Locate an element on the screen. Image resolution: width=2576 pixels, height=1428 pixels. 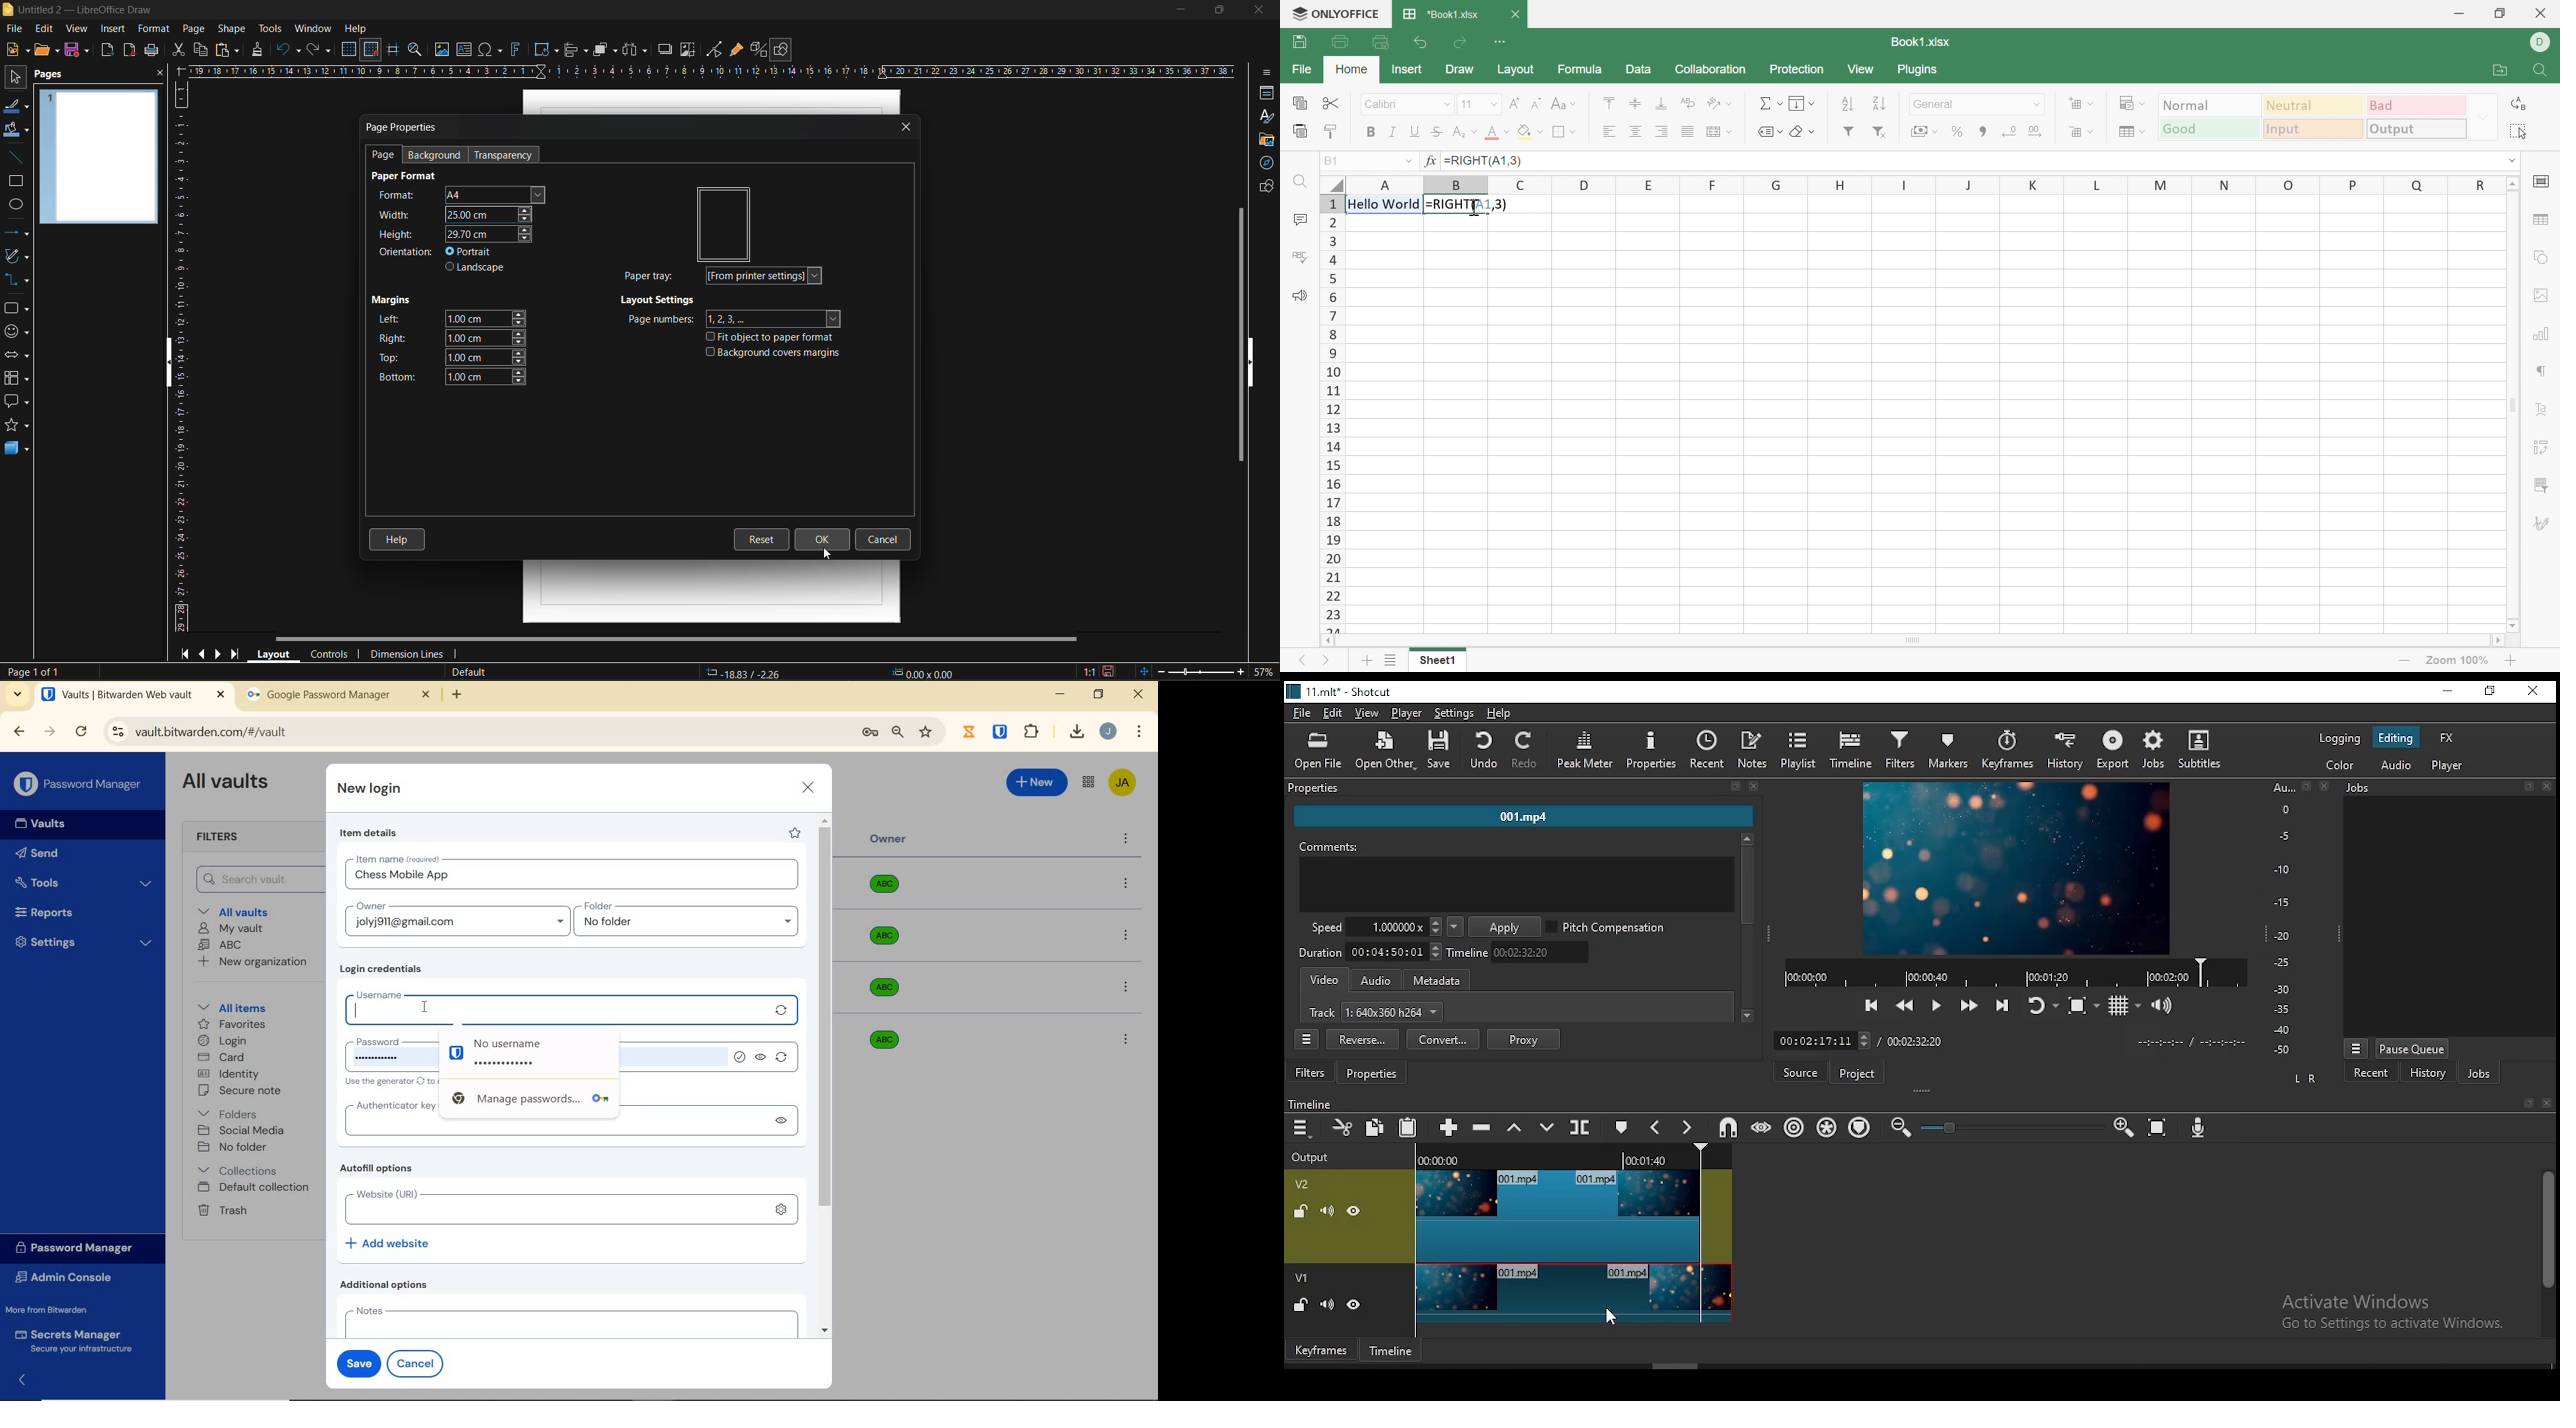
Comments is located at coordinates (1300, 220).